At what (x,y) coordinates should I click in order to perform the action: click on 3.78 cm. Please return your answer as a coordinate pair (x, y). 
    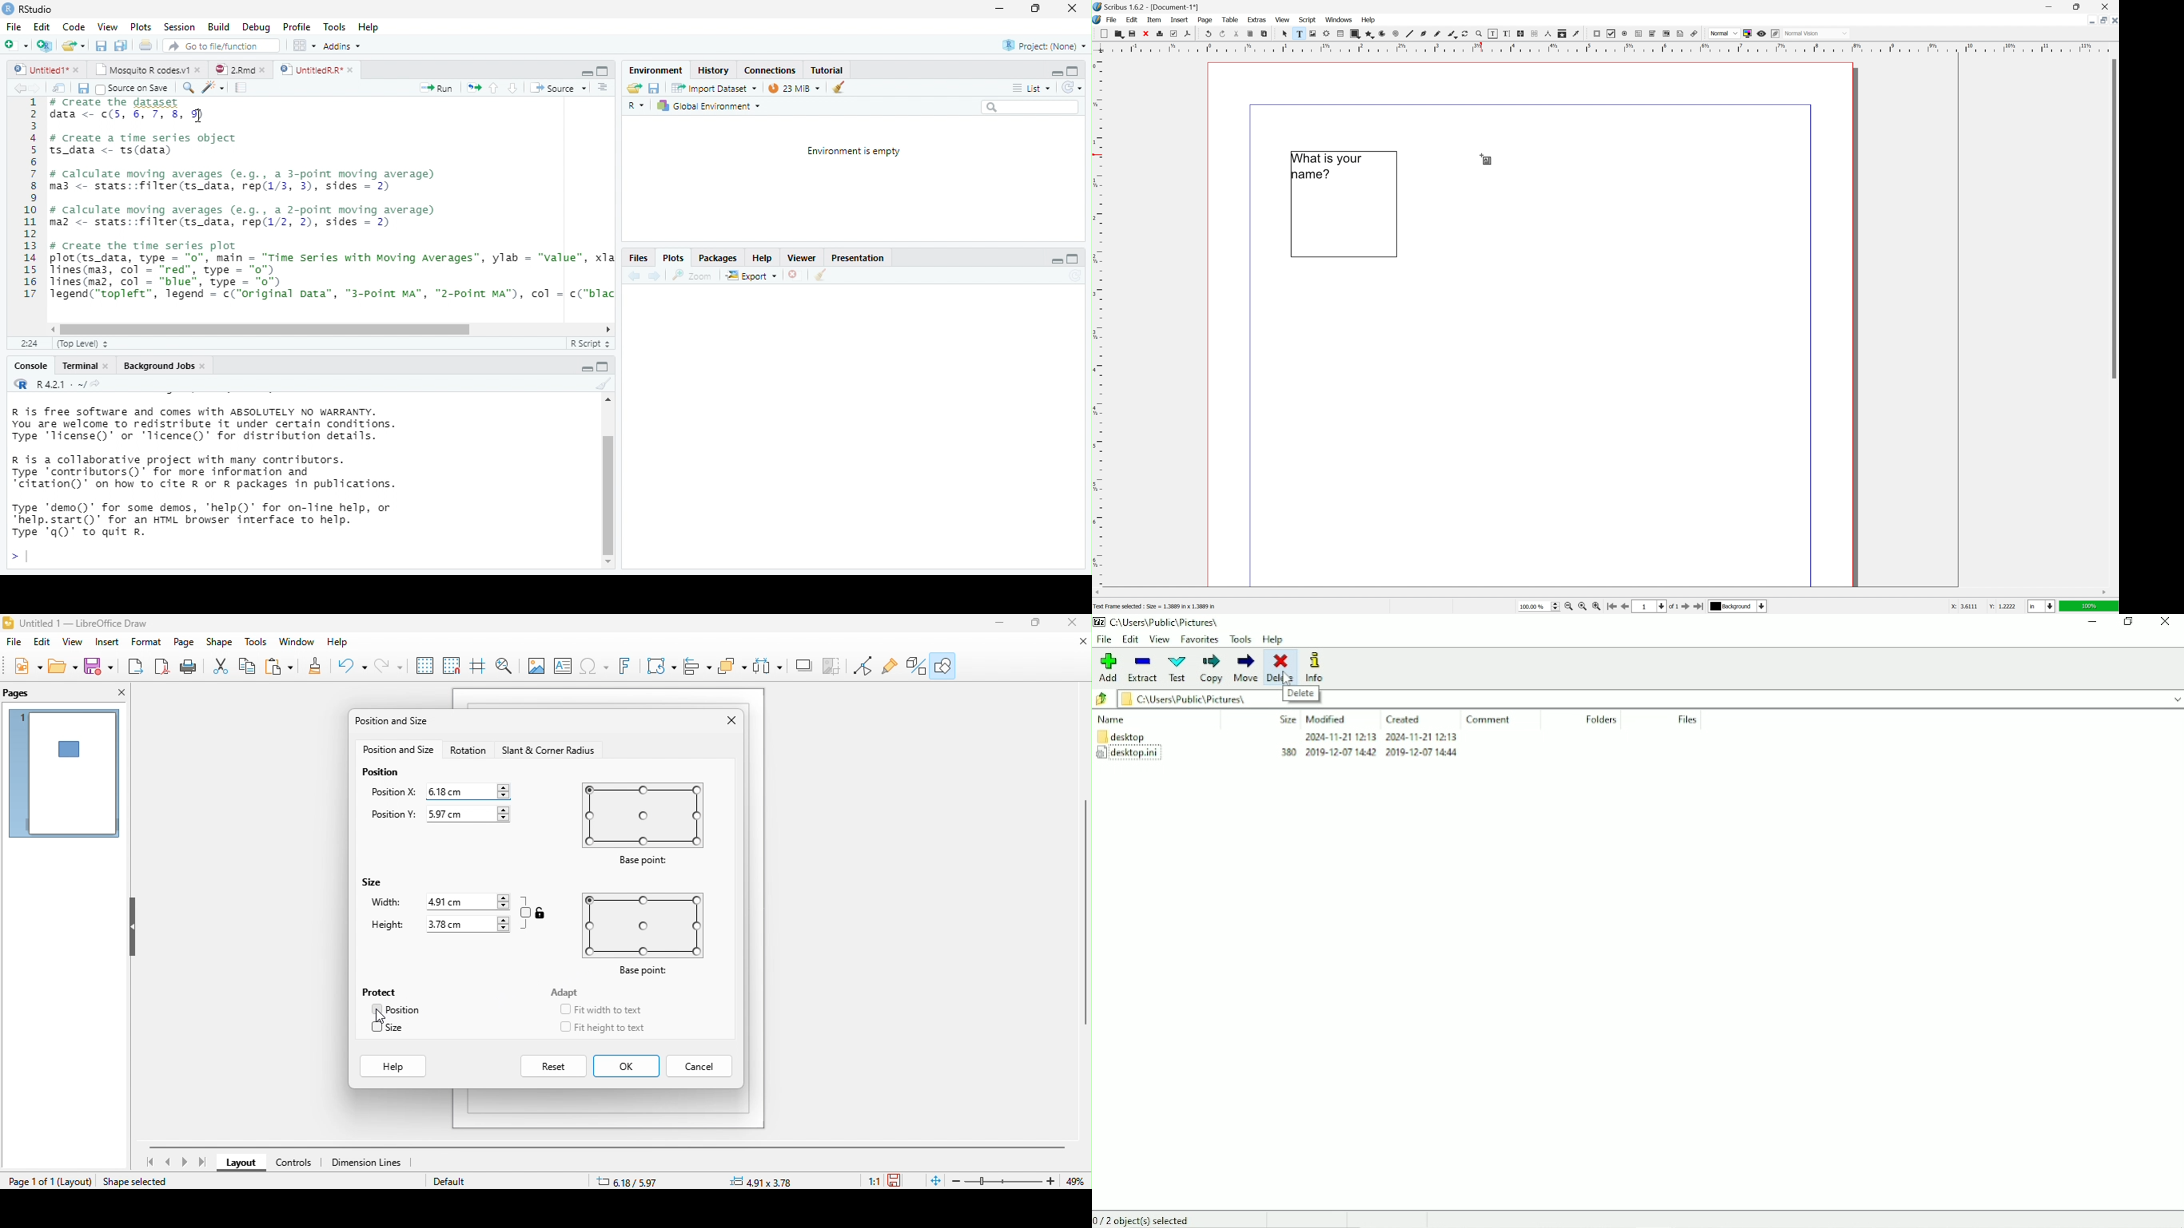
    Looking at the image, I should click on (467, 925).